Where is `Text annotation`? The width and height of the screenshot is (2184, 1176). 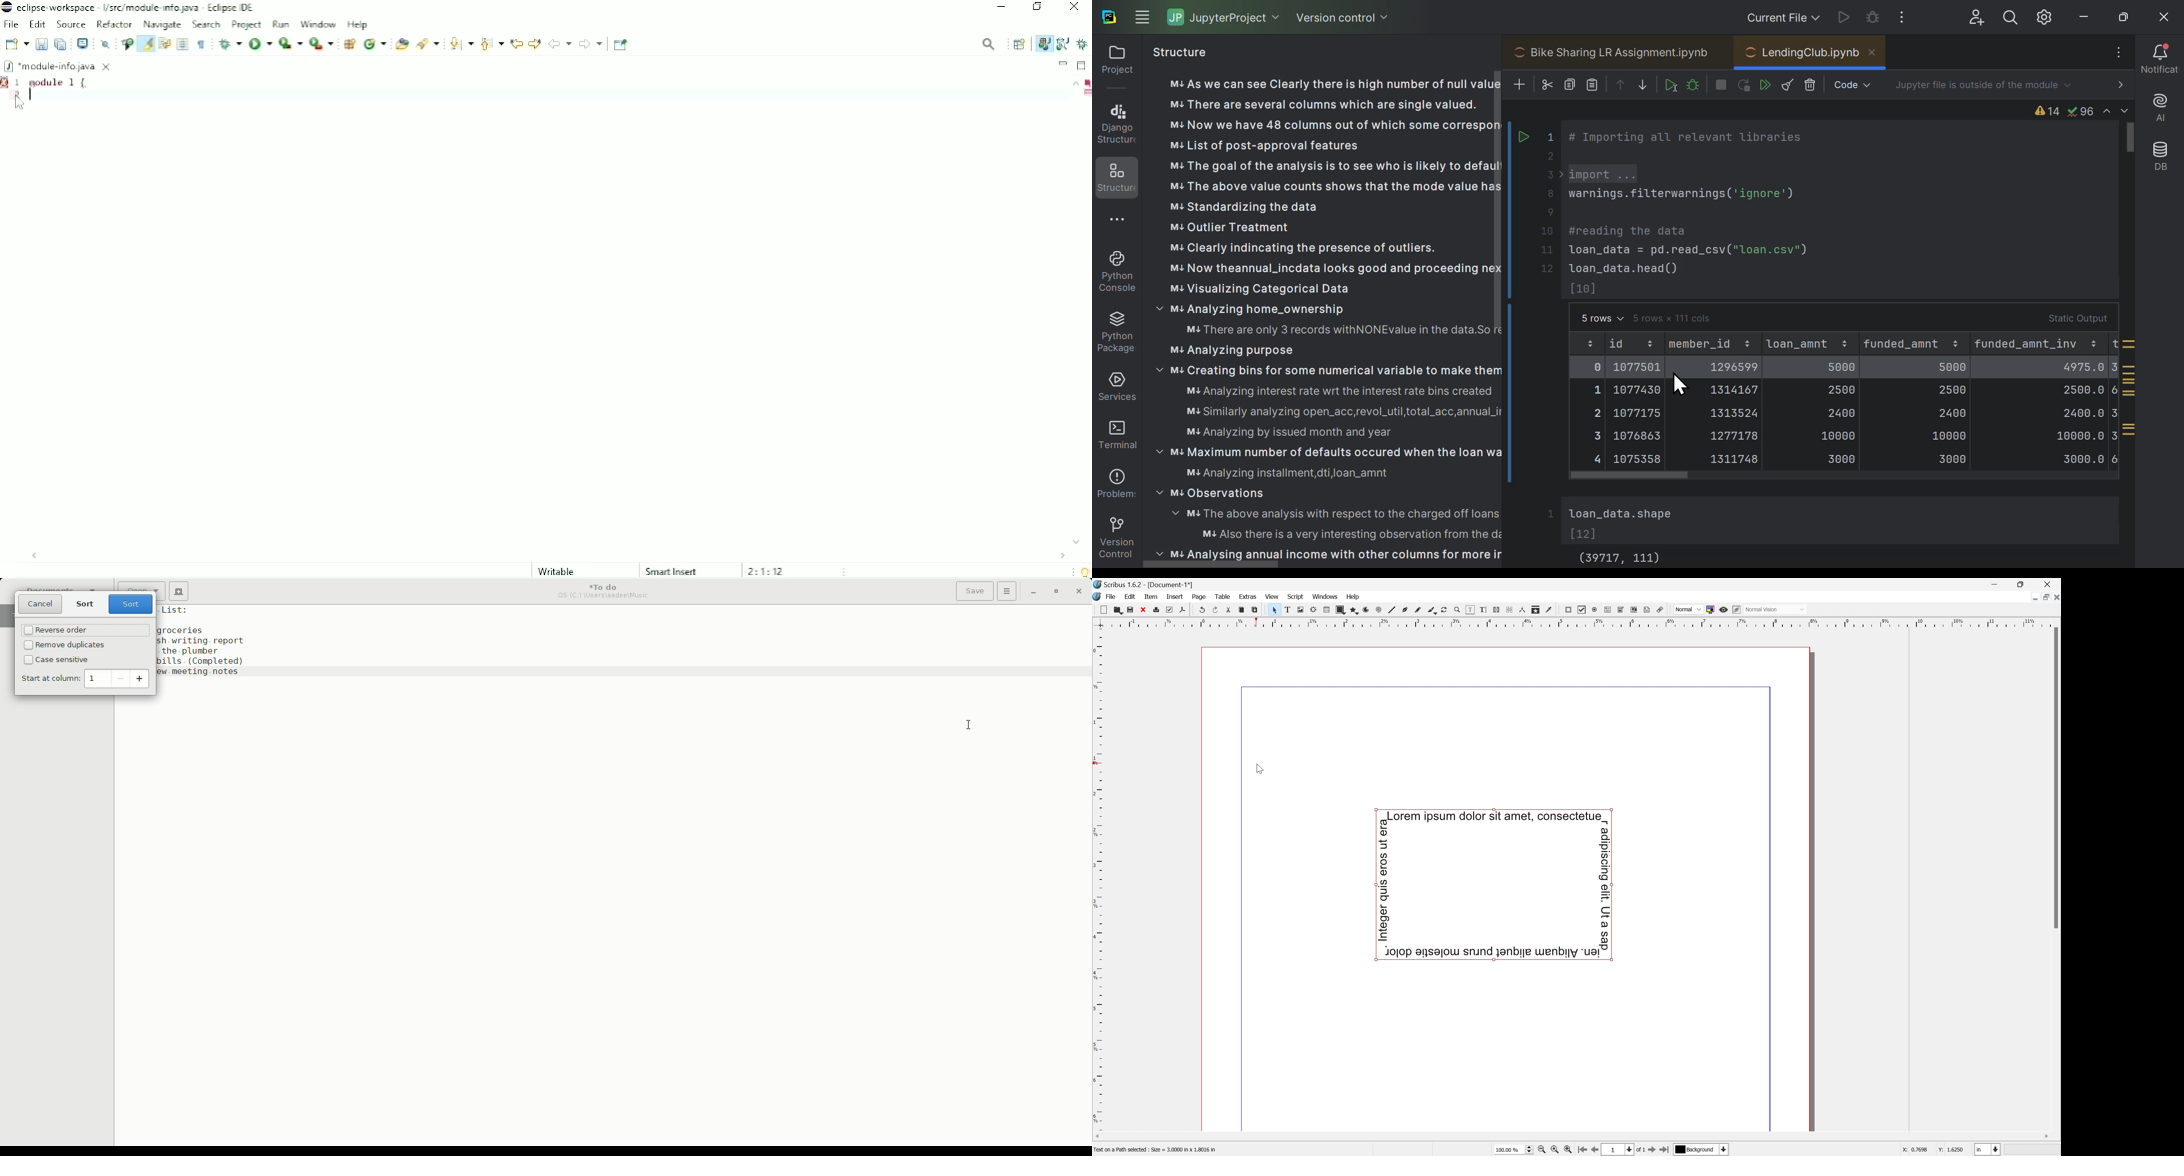
Text annotation is located at coordinates (1649, 610).